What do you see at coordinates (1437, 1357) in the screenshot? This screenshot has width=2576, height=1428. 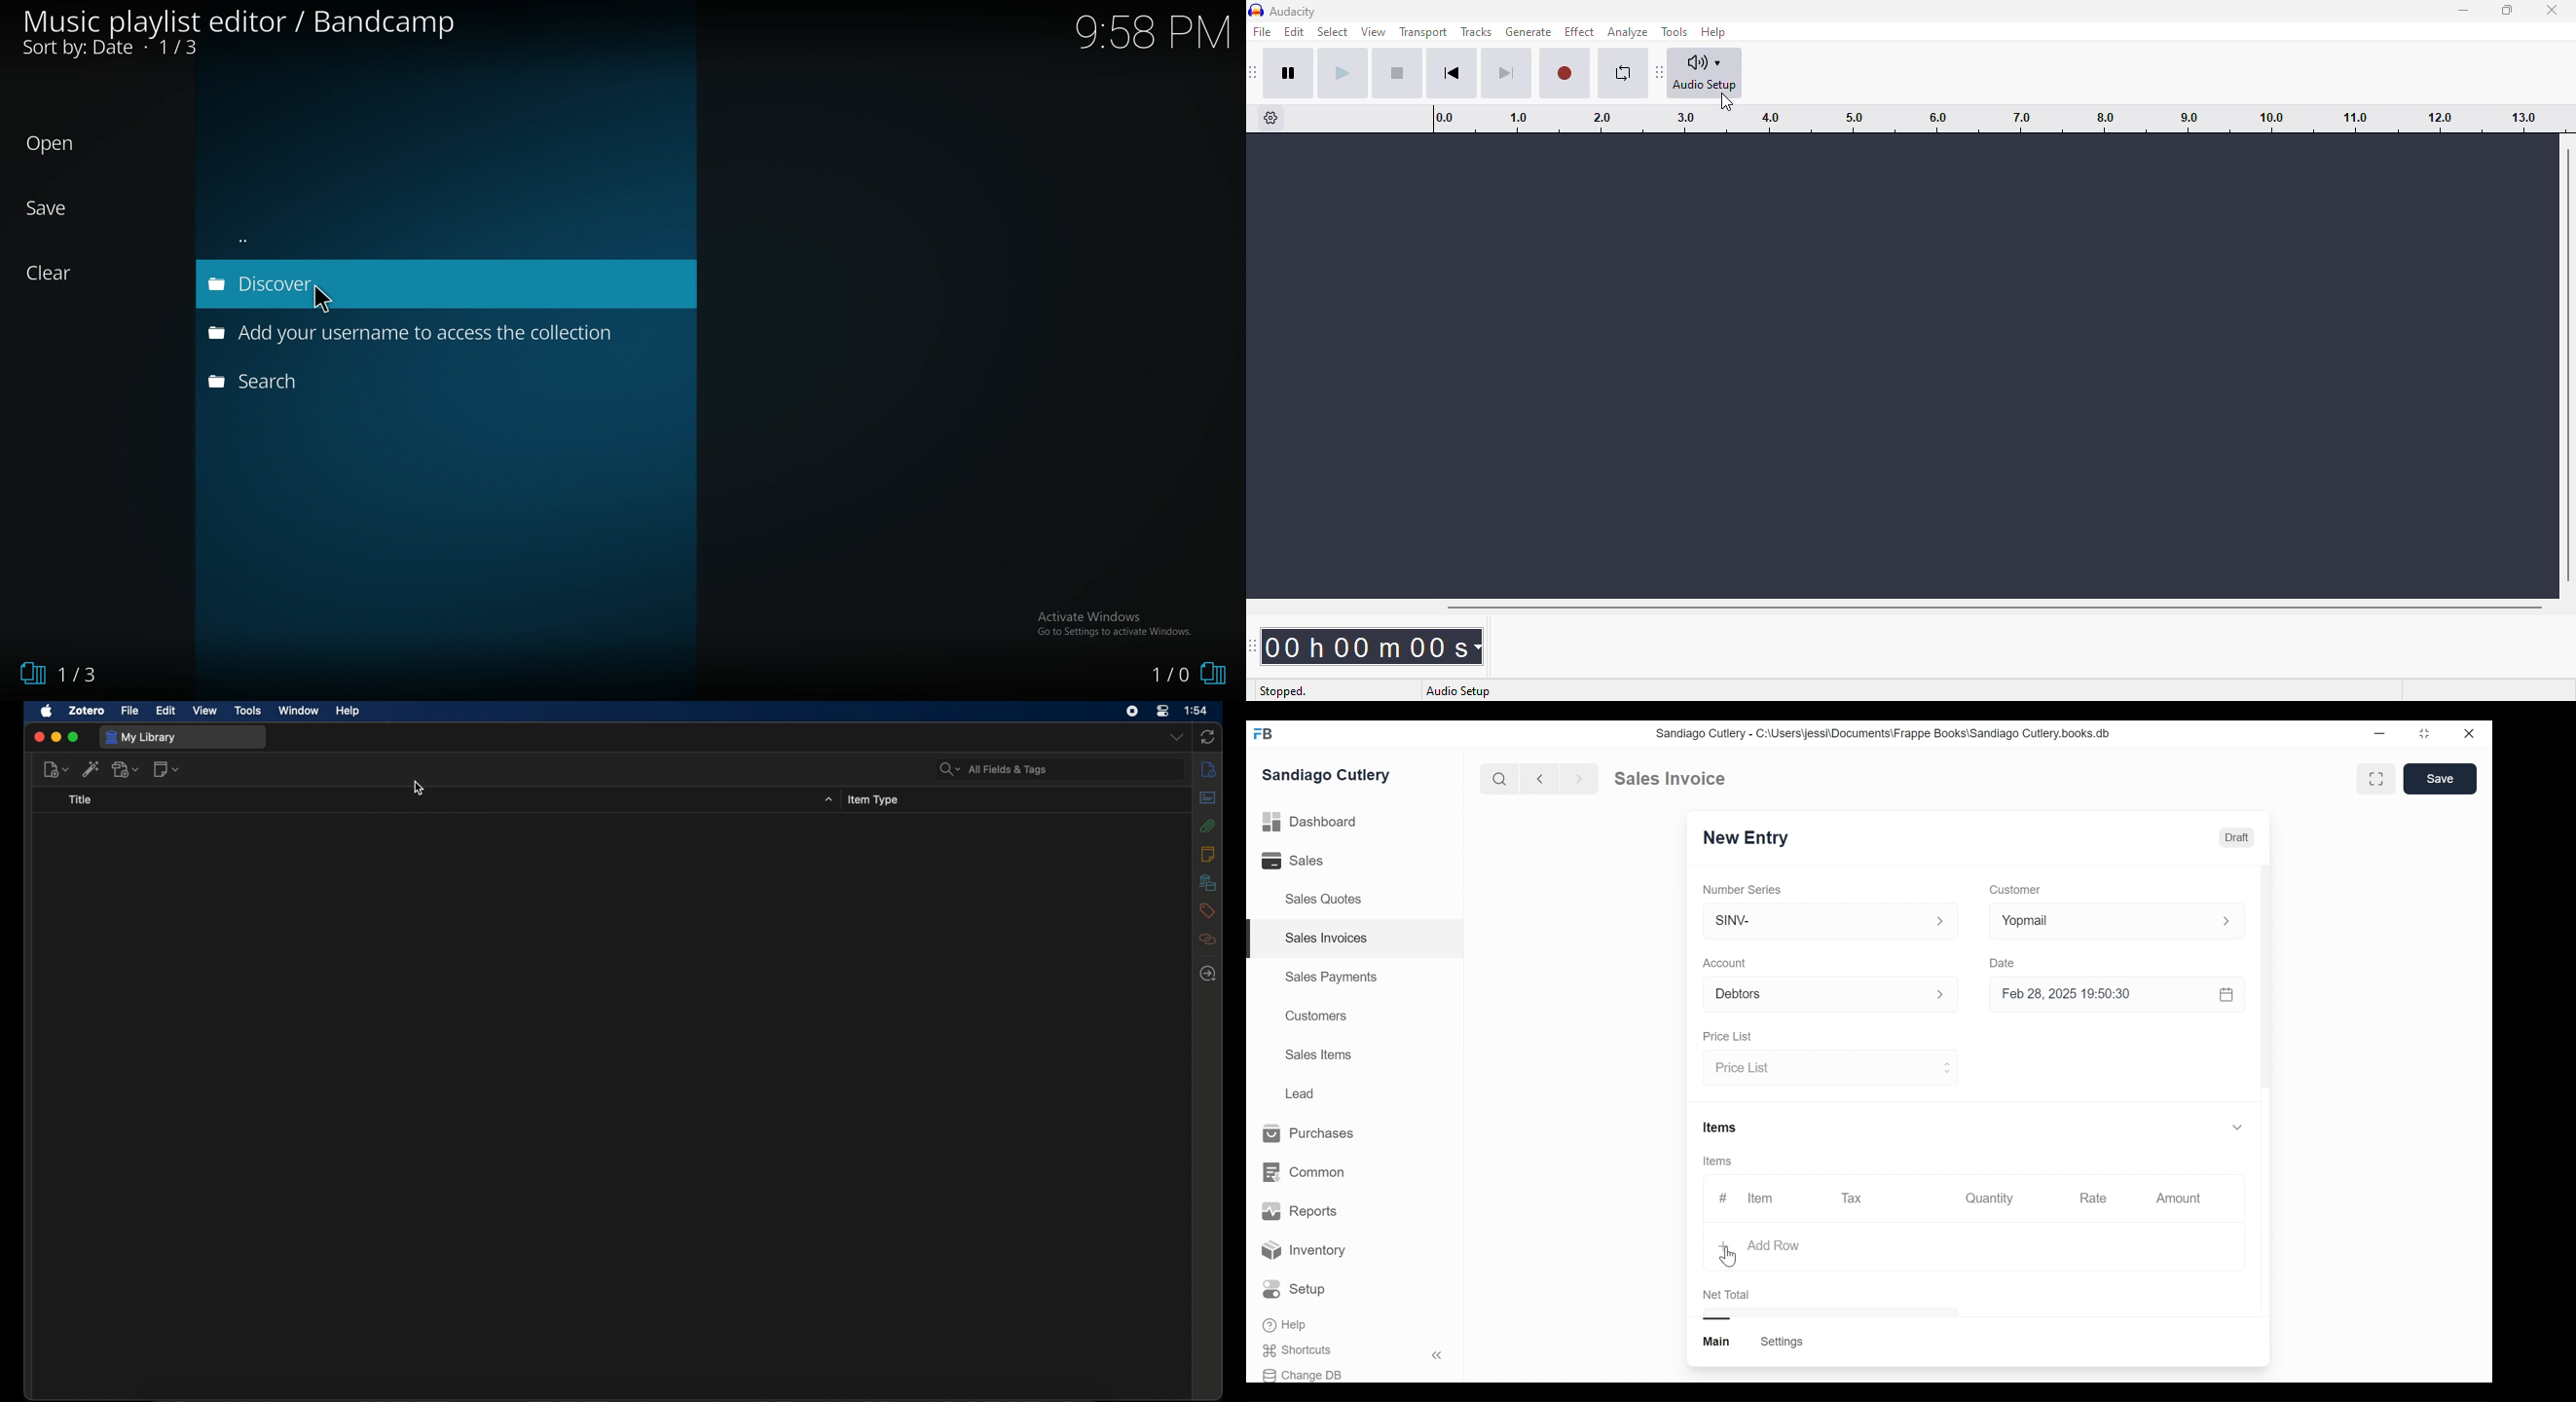 I see `«` at bounding box center [1437, 1357].